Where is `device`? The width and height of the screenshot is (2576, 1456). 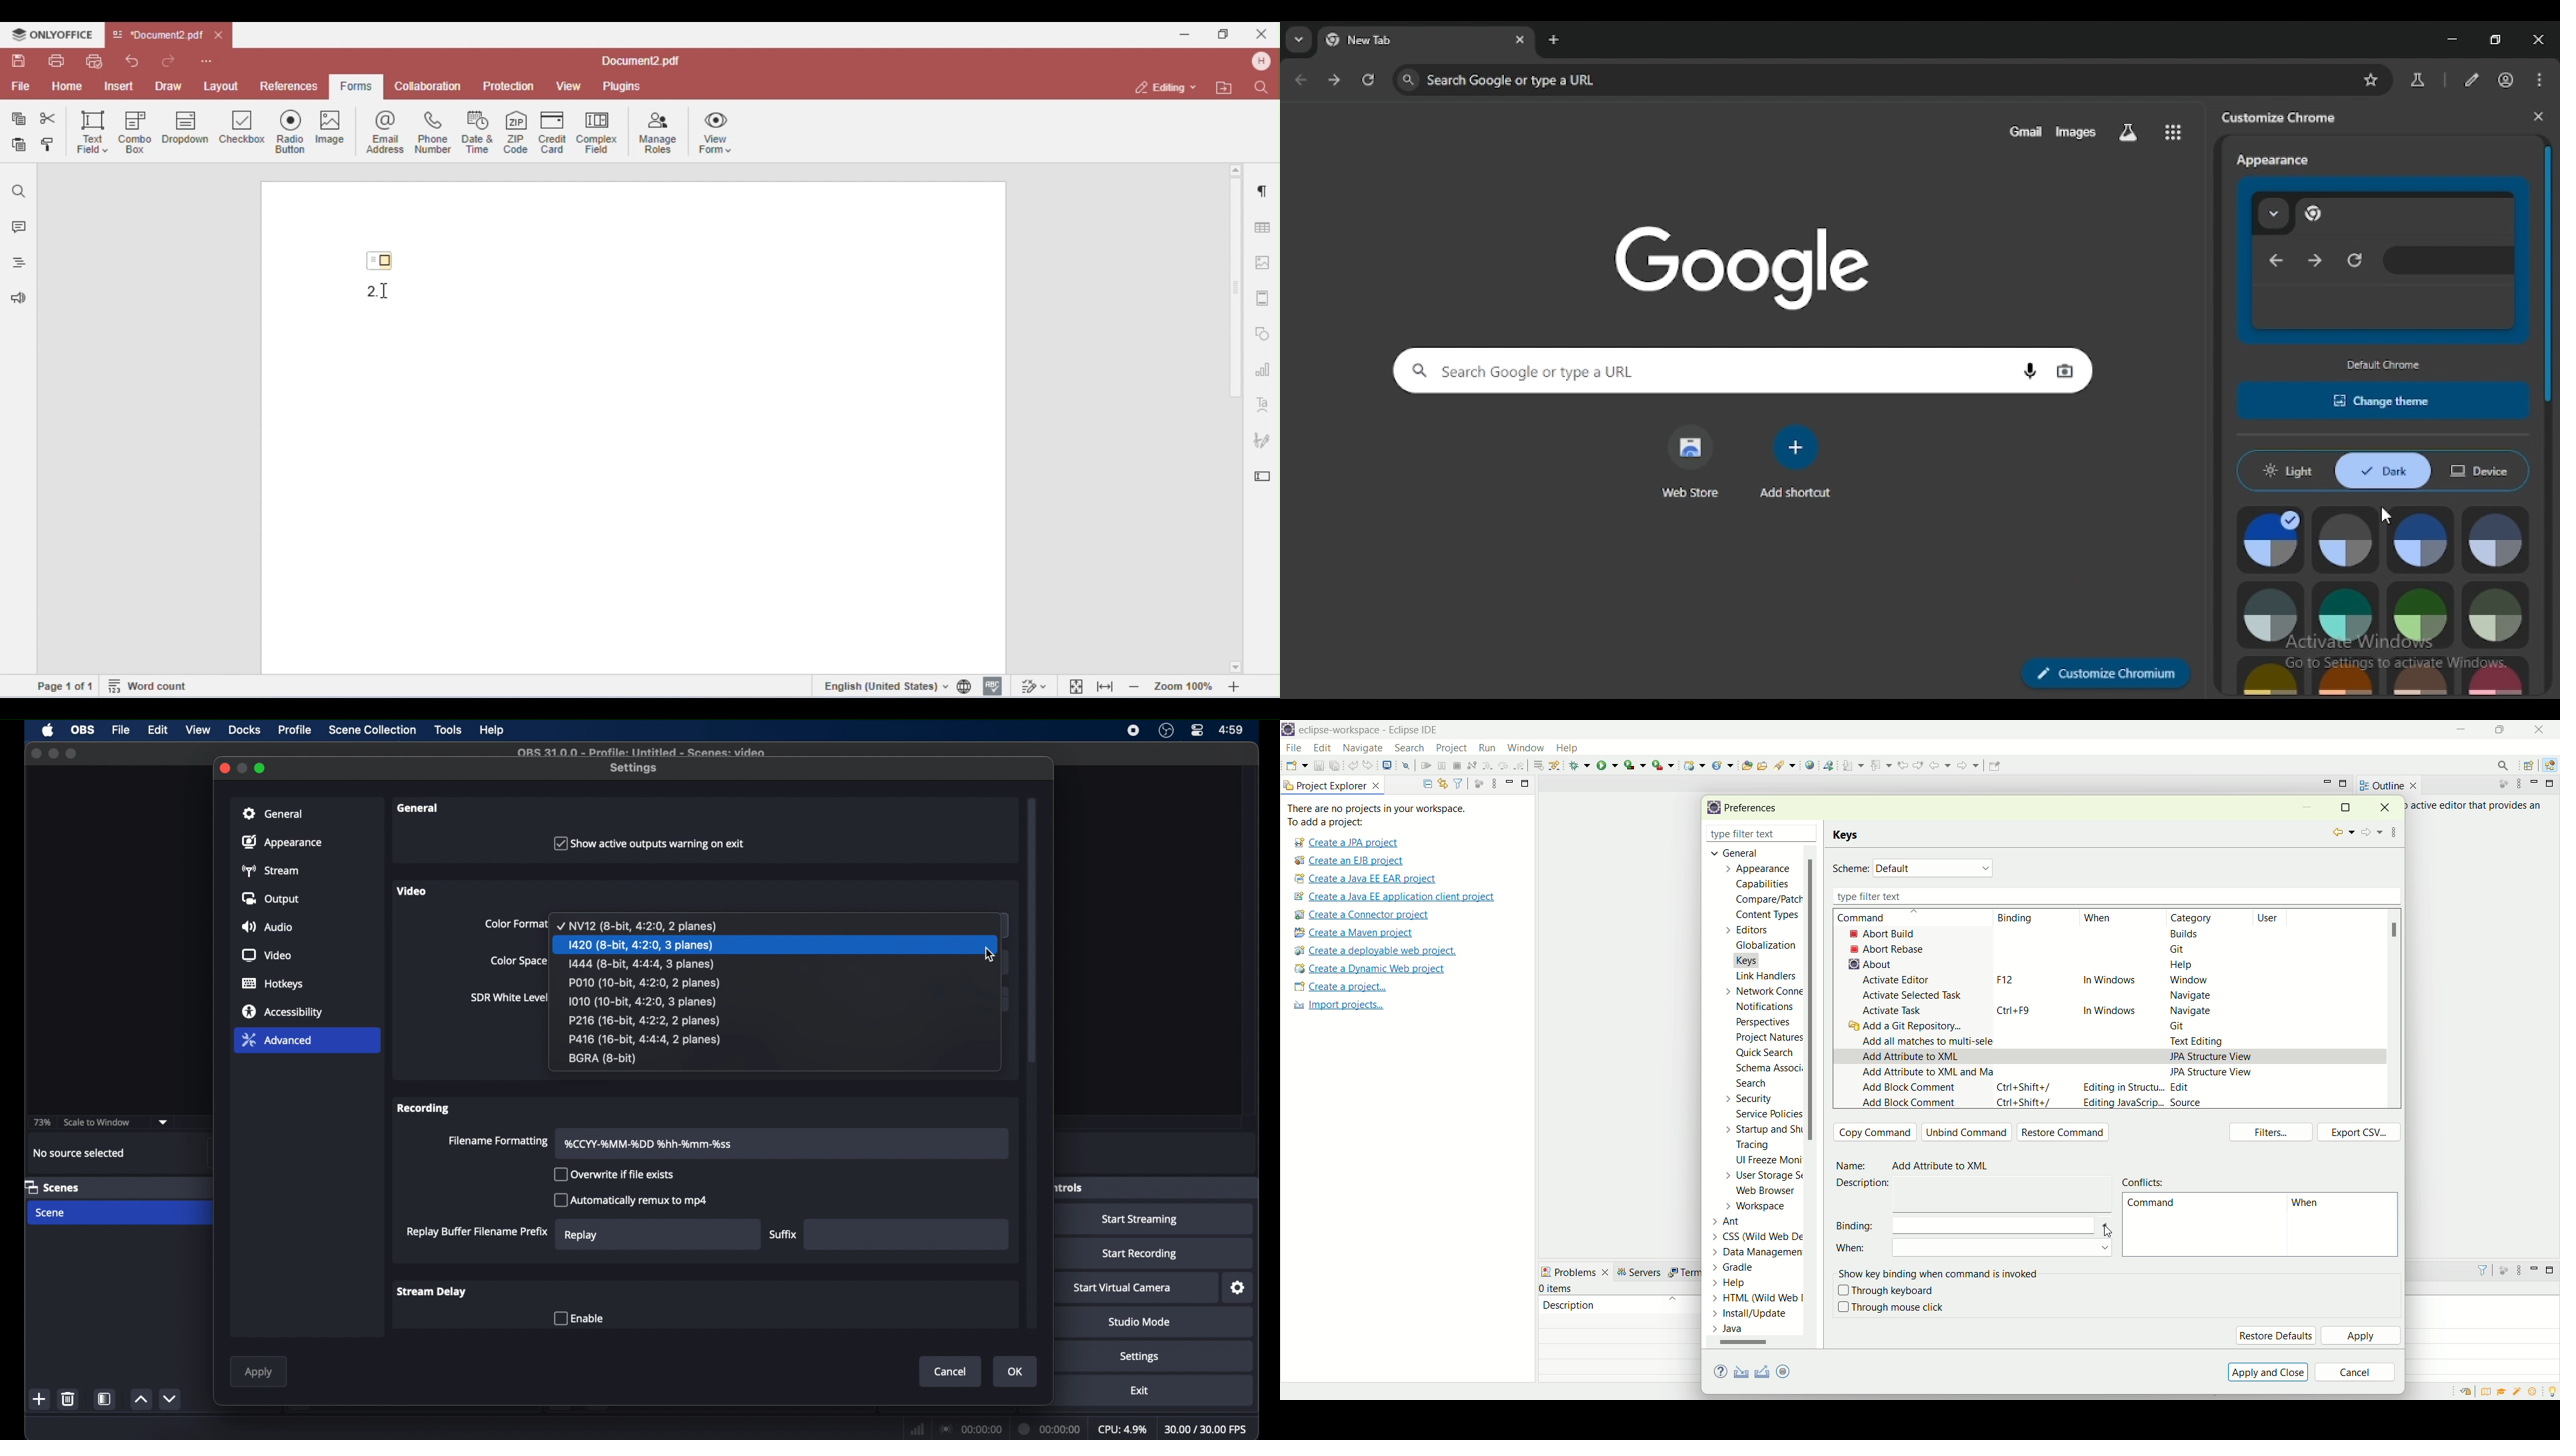
device is located at coordinates (2481, 471).